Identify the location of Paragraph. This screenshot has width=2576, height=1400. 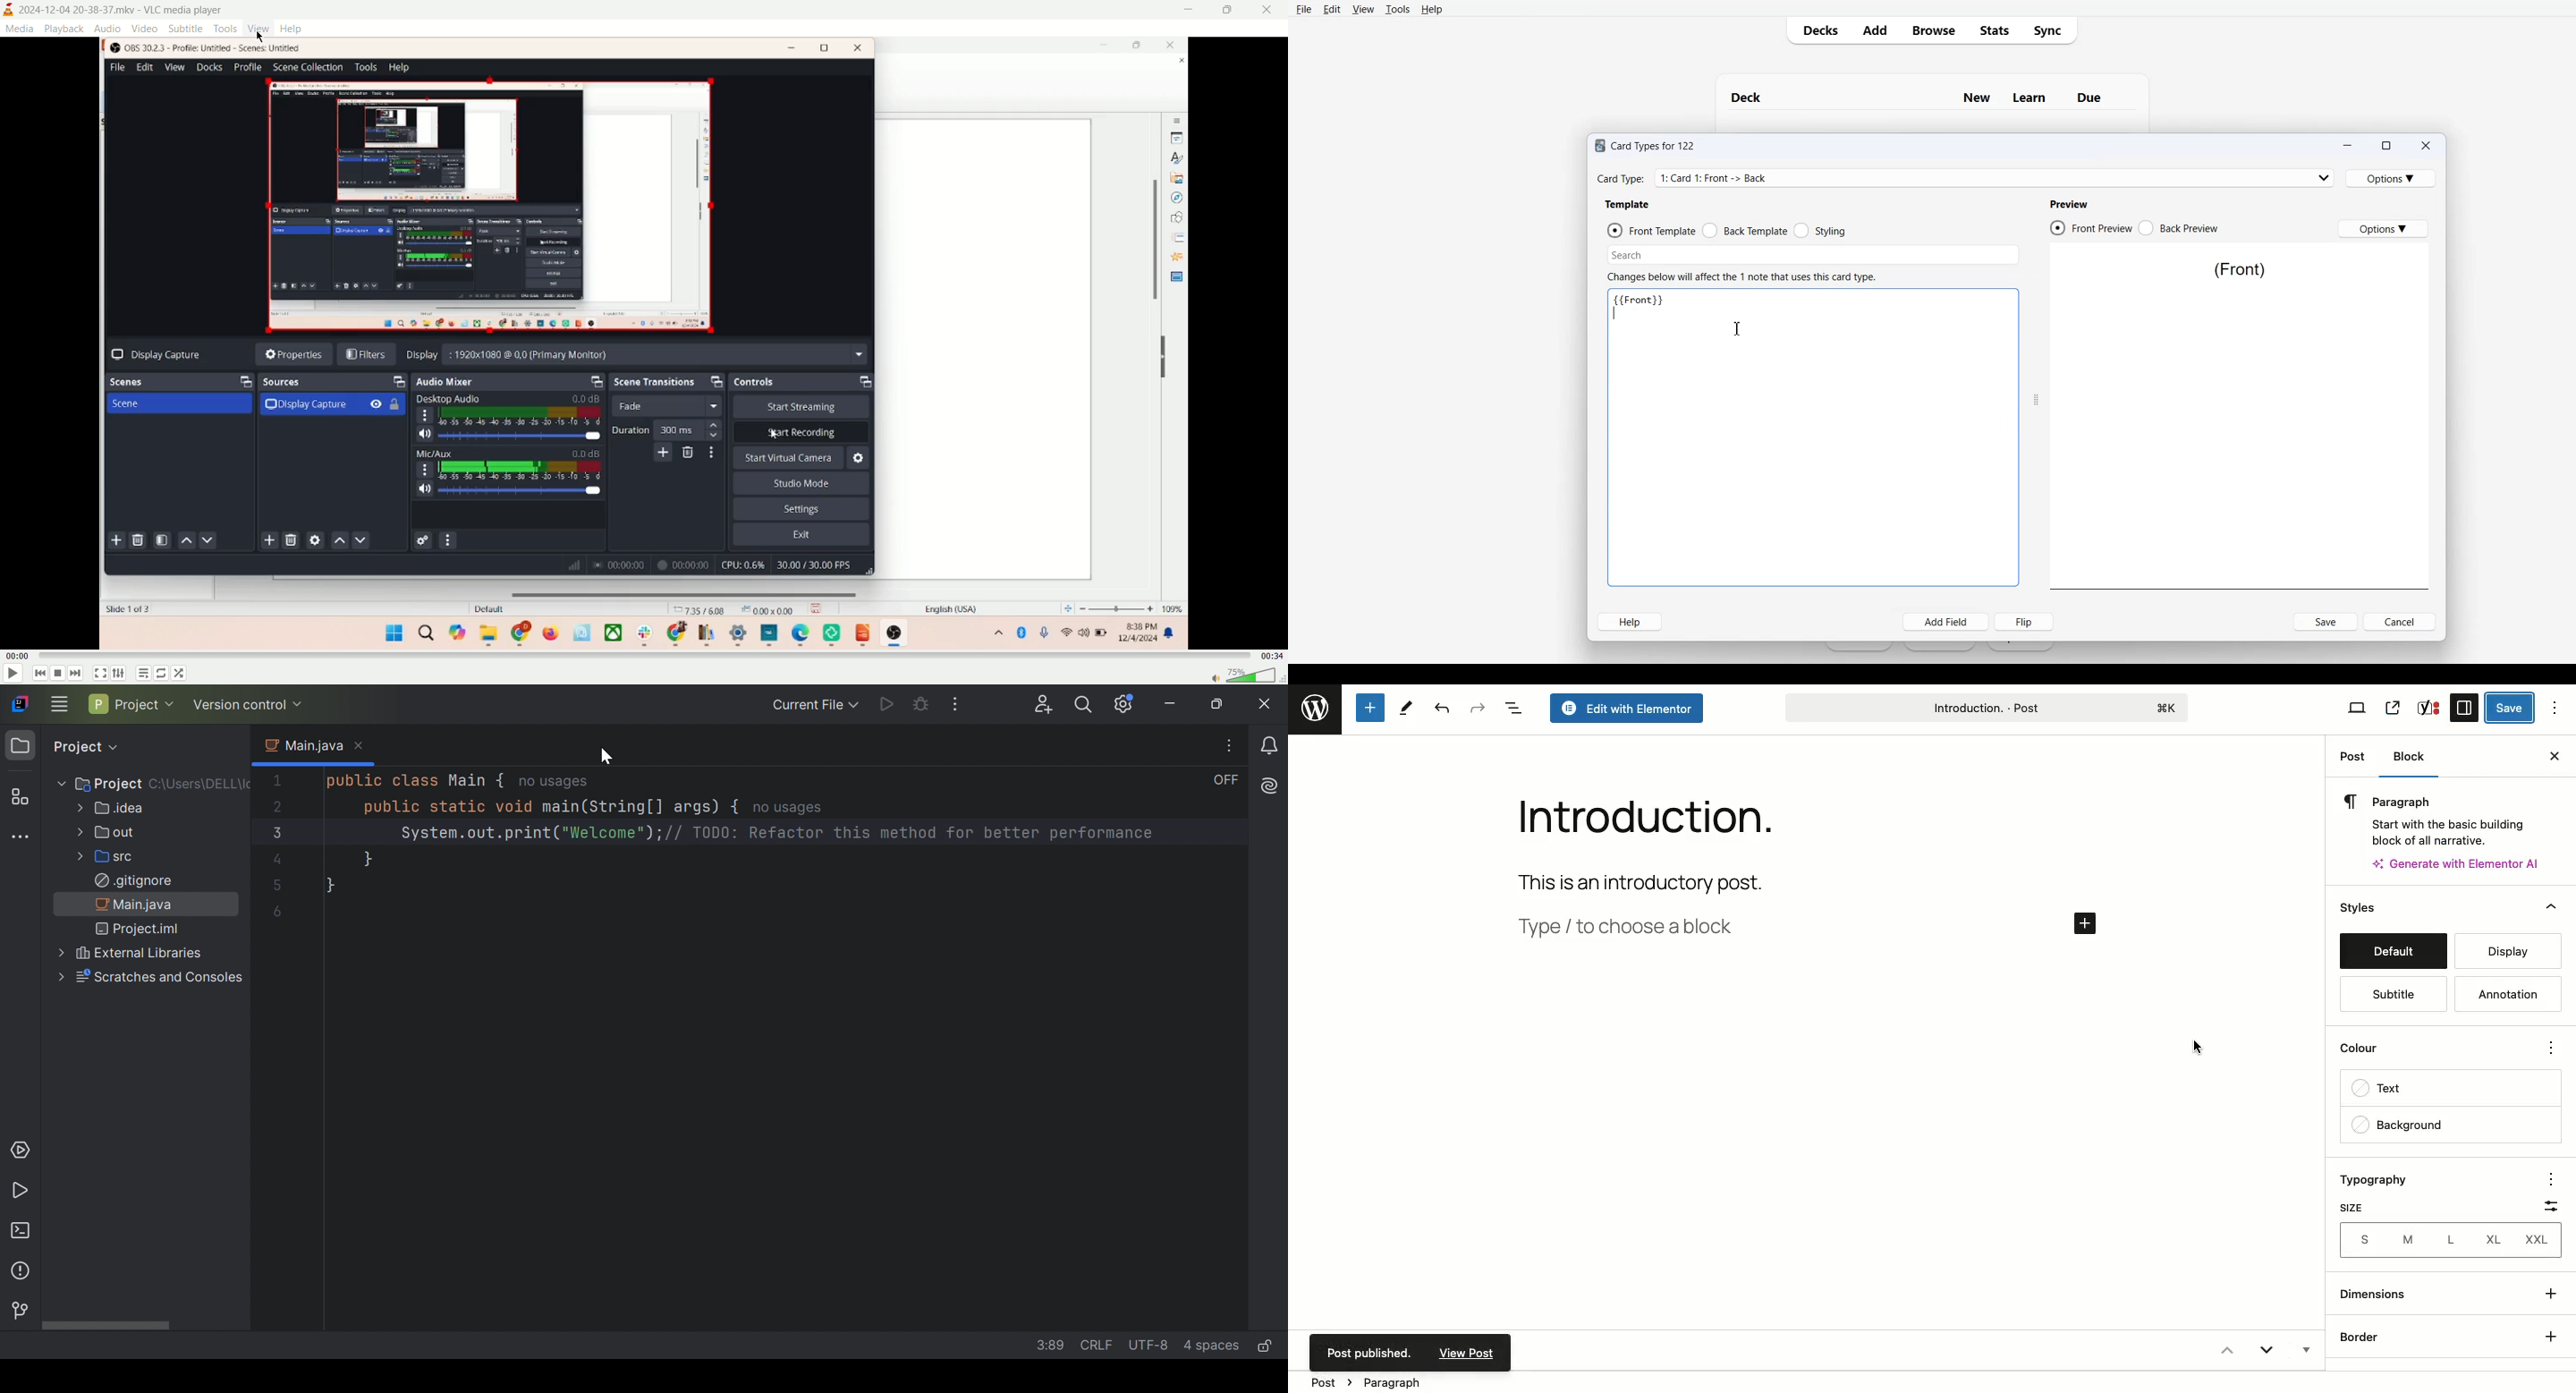
(2444, 817).